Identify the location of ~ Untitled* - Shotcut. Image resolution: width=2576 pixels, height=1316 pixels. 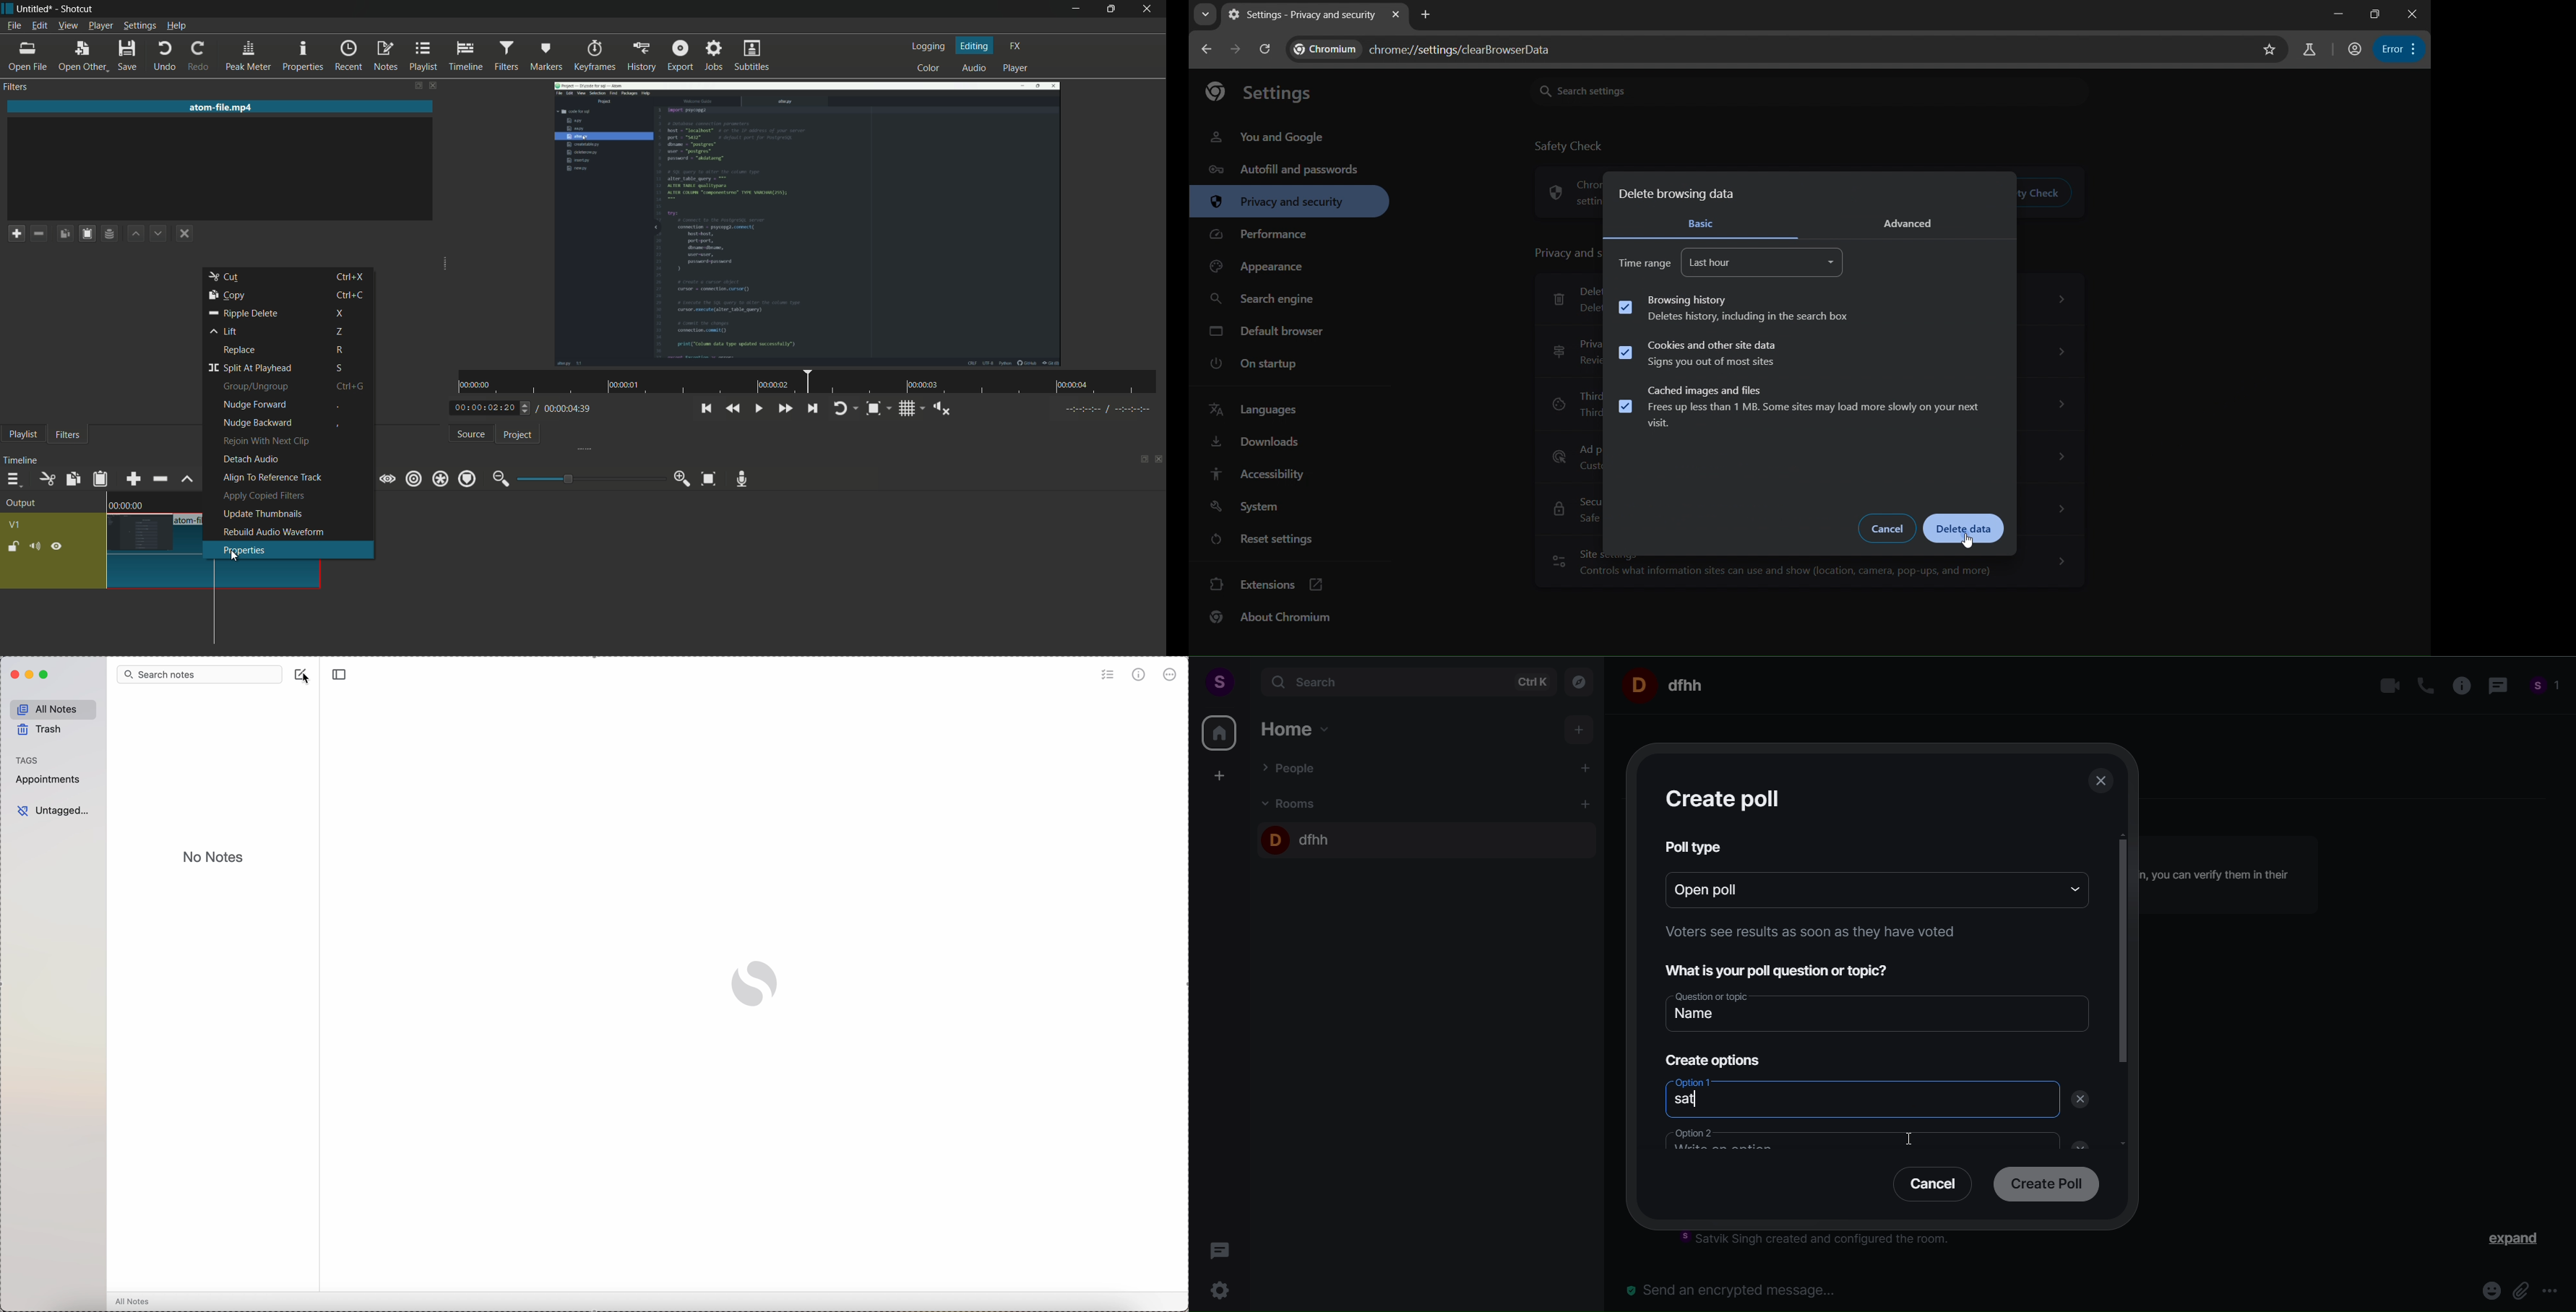
(53, 9).